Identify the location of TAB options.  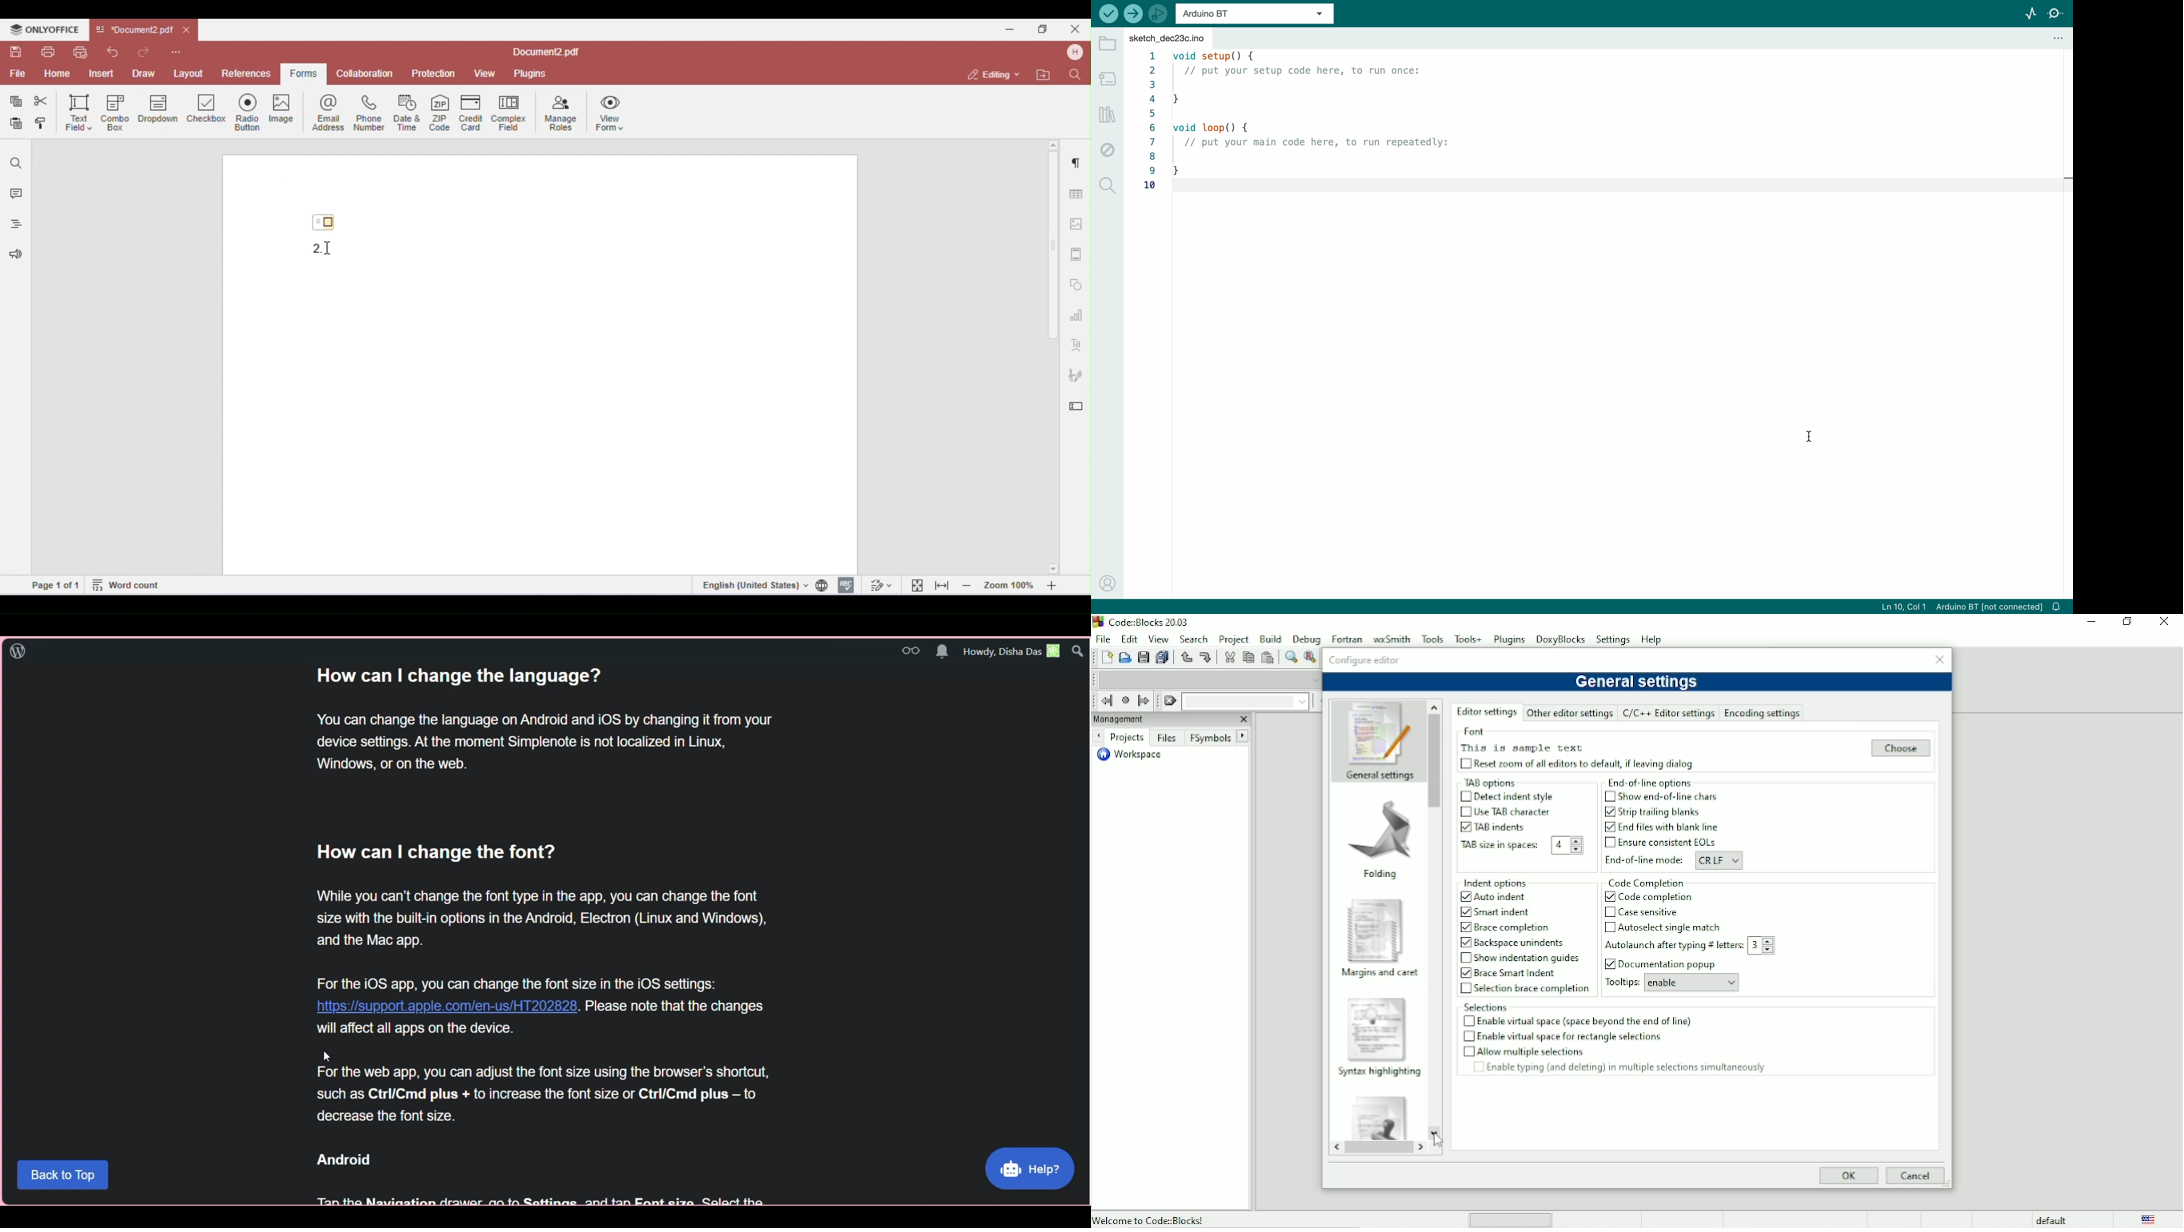
(1503, 782).